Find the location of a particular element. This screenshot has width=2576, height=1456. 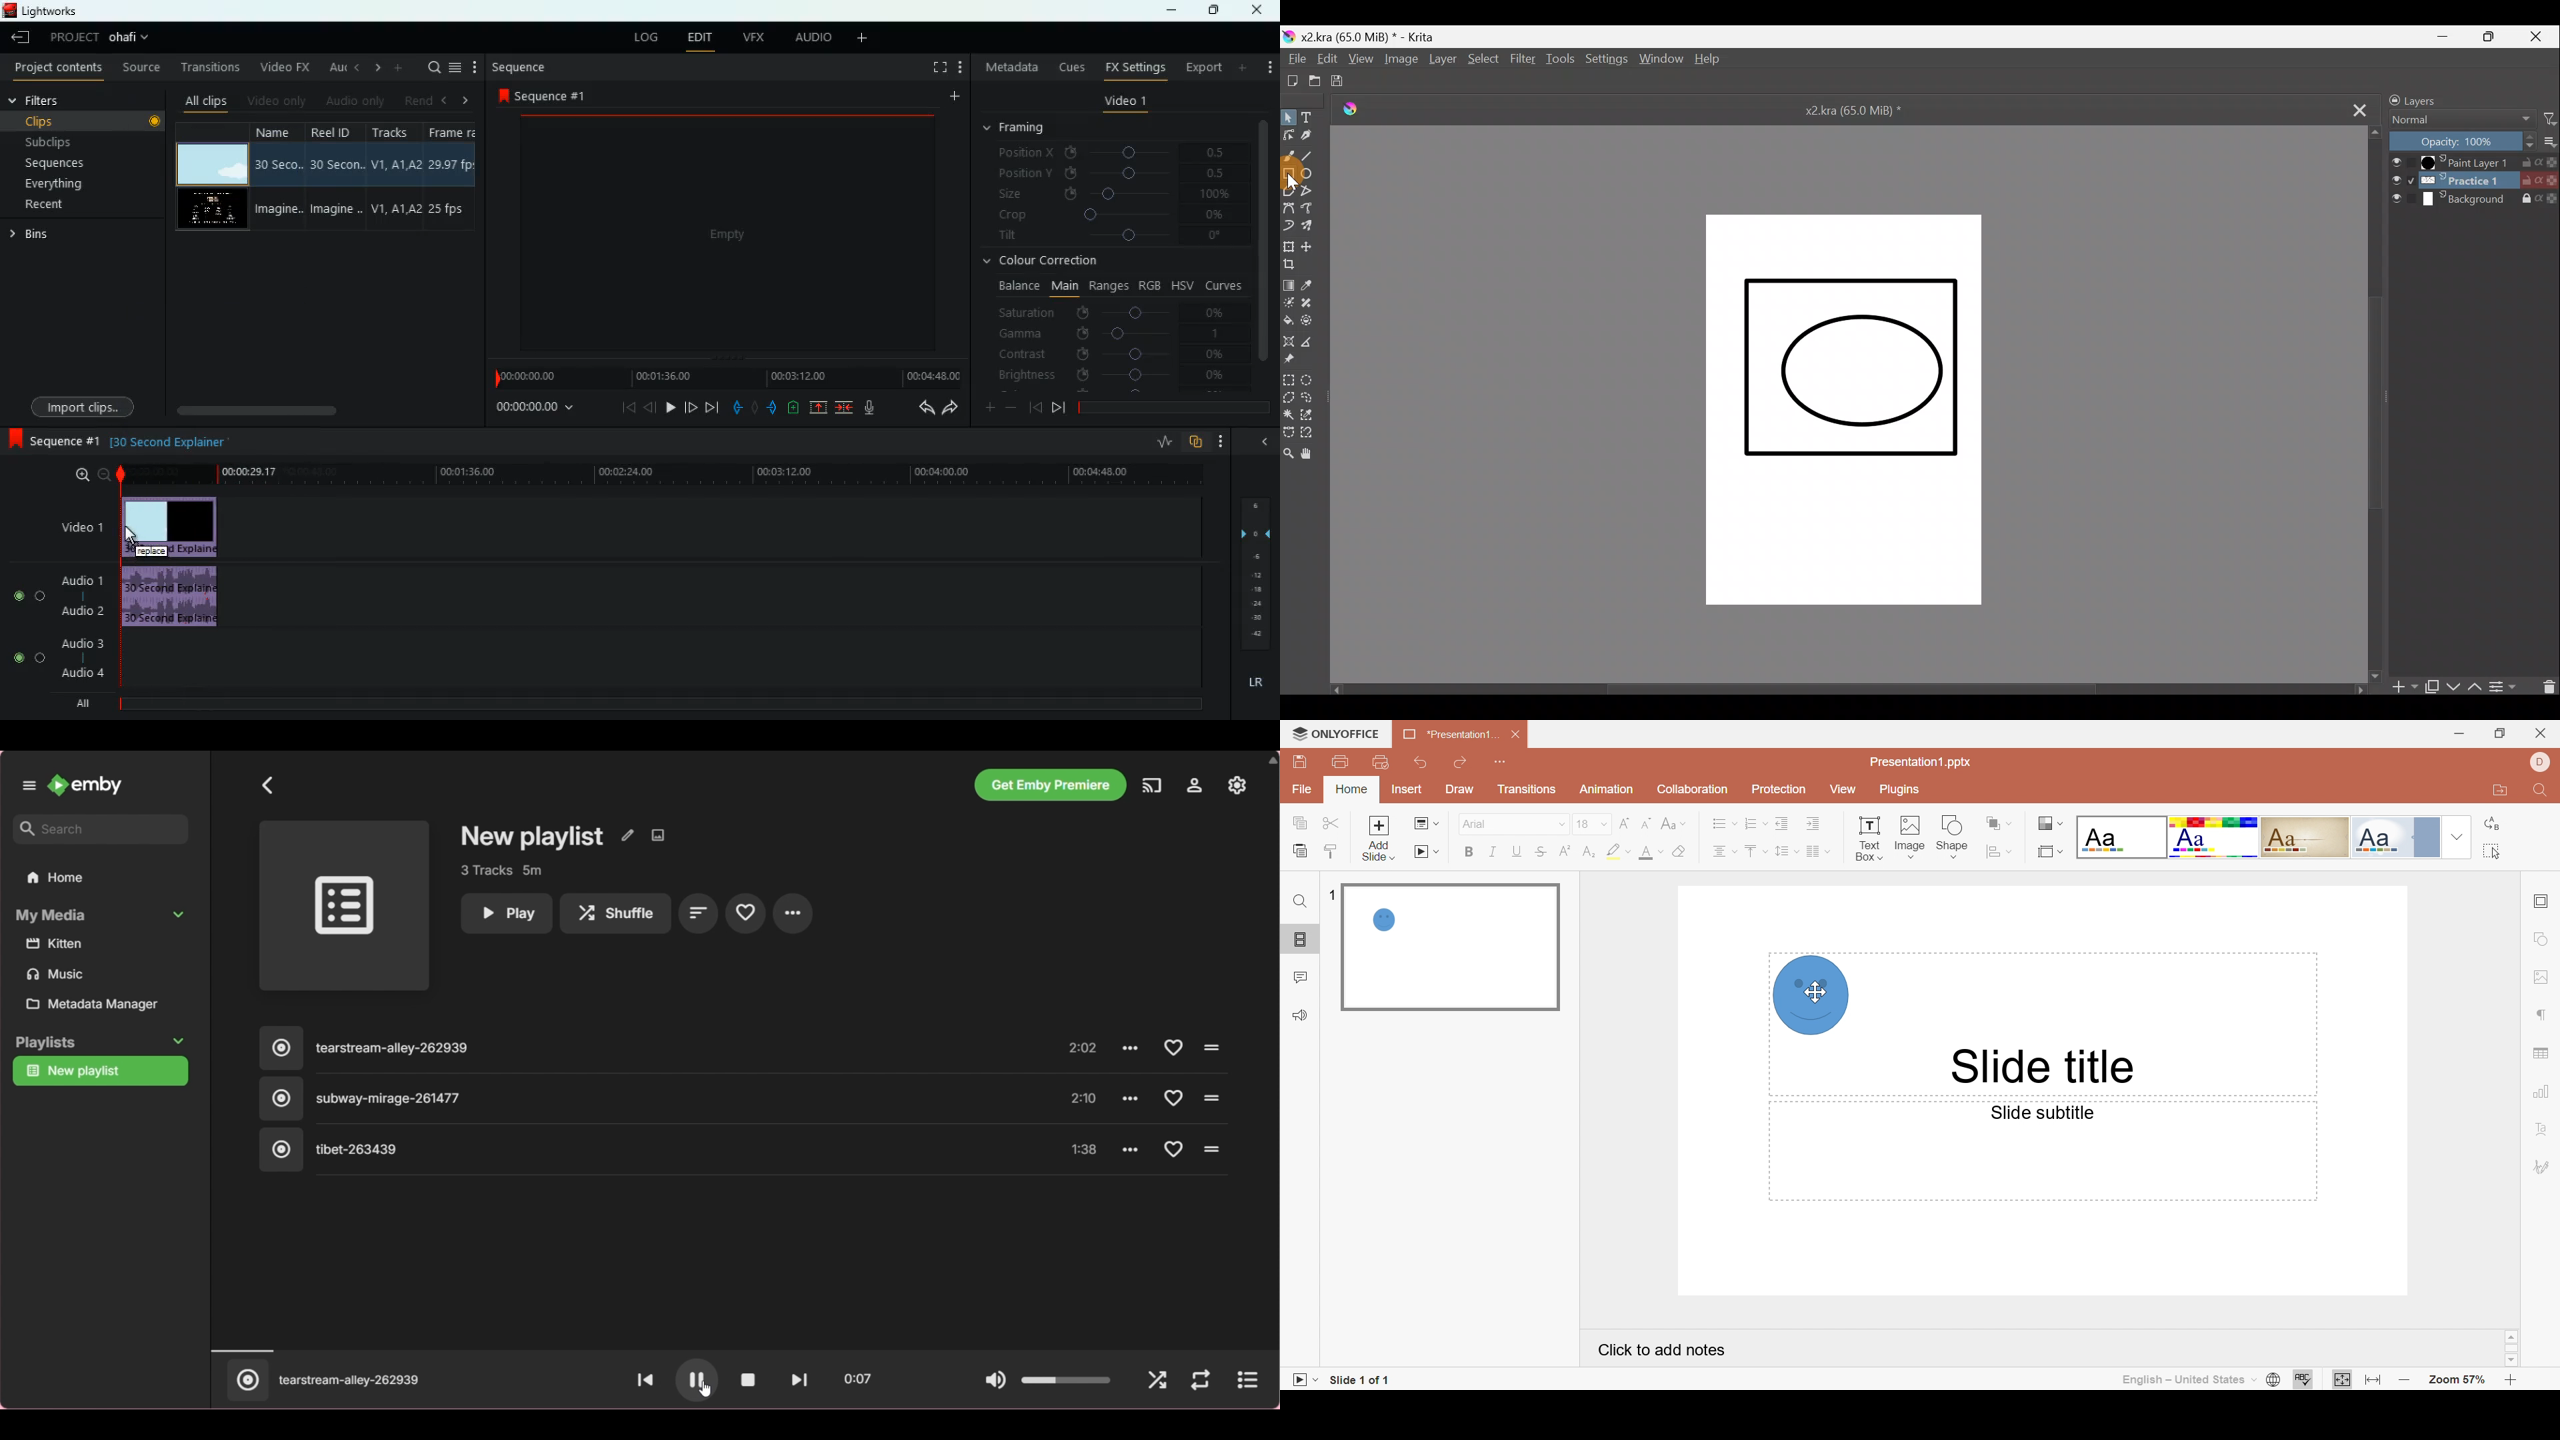

Practice 1 is located at coordinates (2475, 182).